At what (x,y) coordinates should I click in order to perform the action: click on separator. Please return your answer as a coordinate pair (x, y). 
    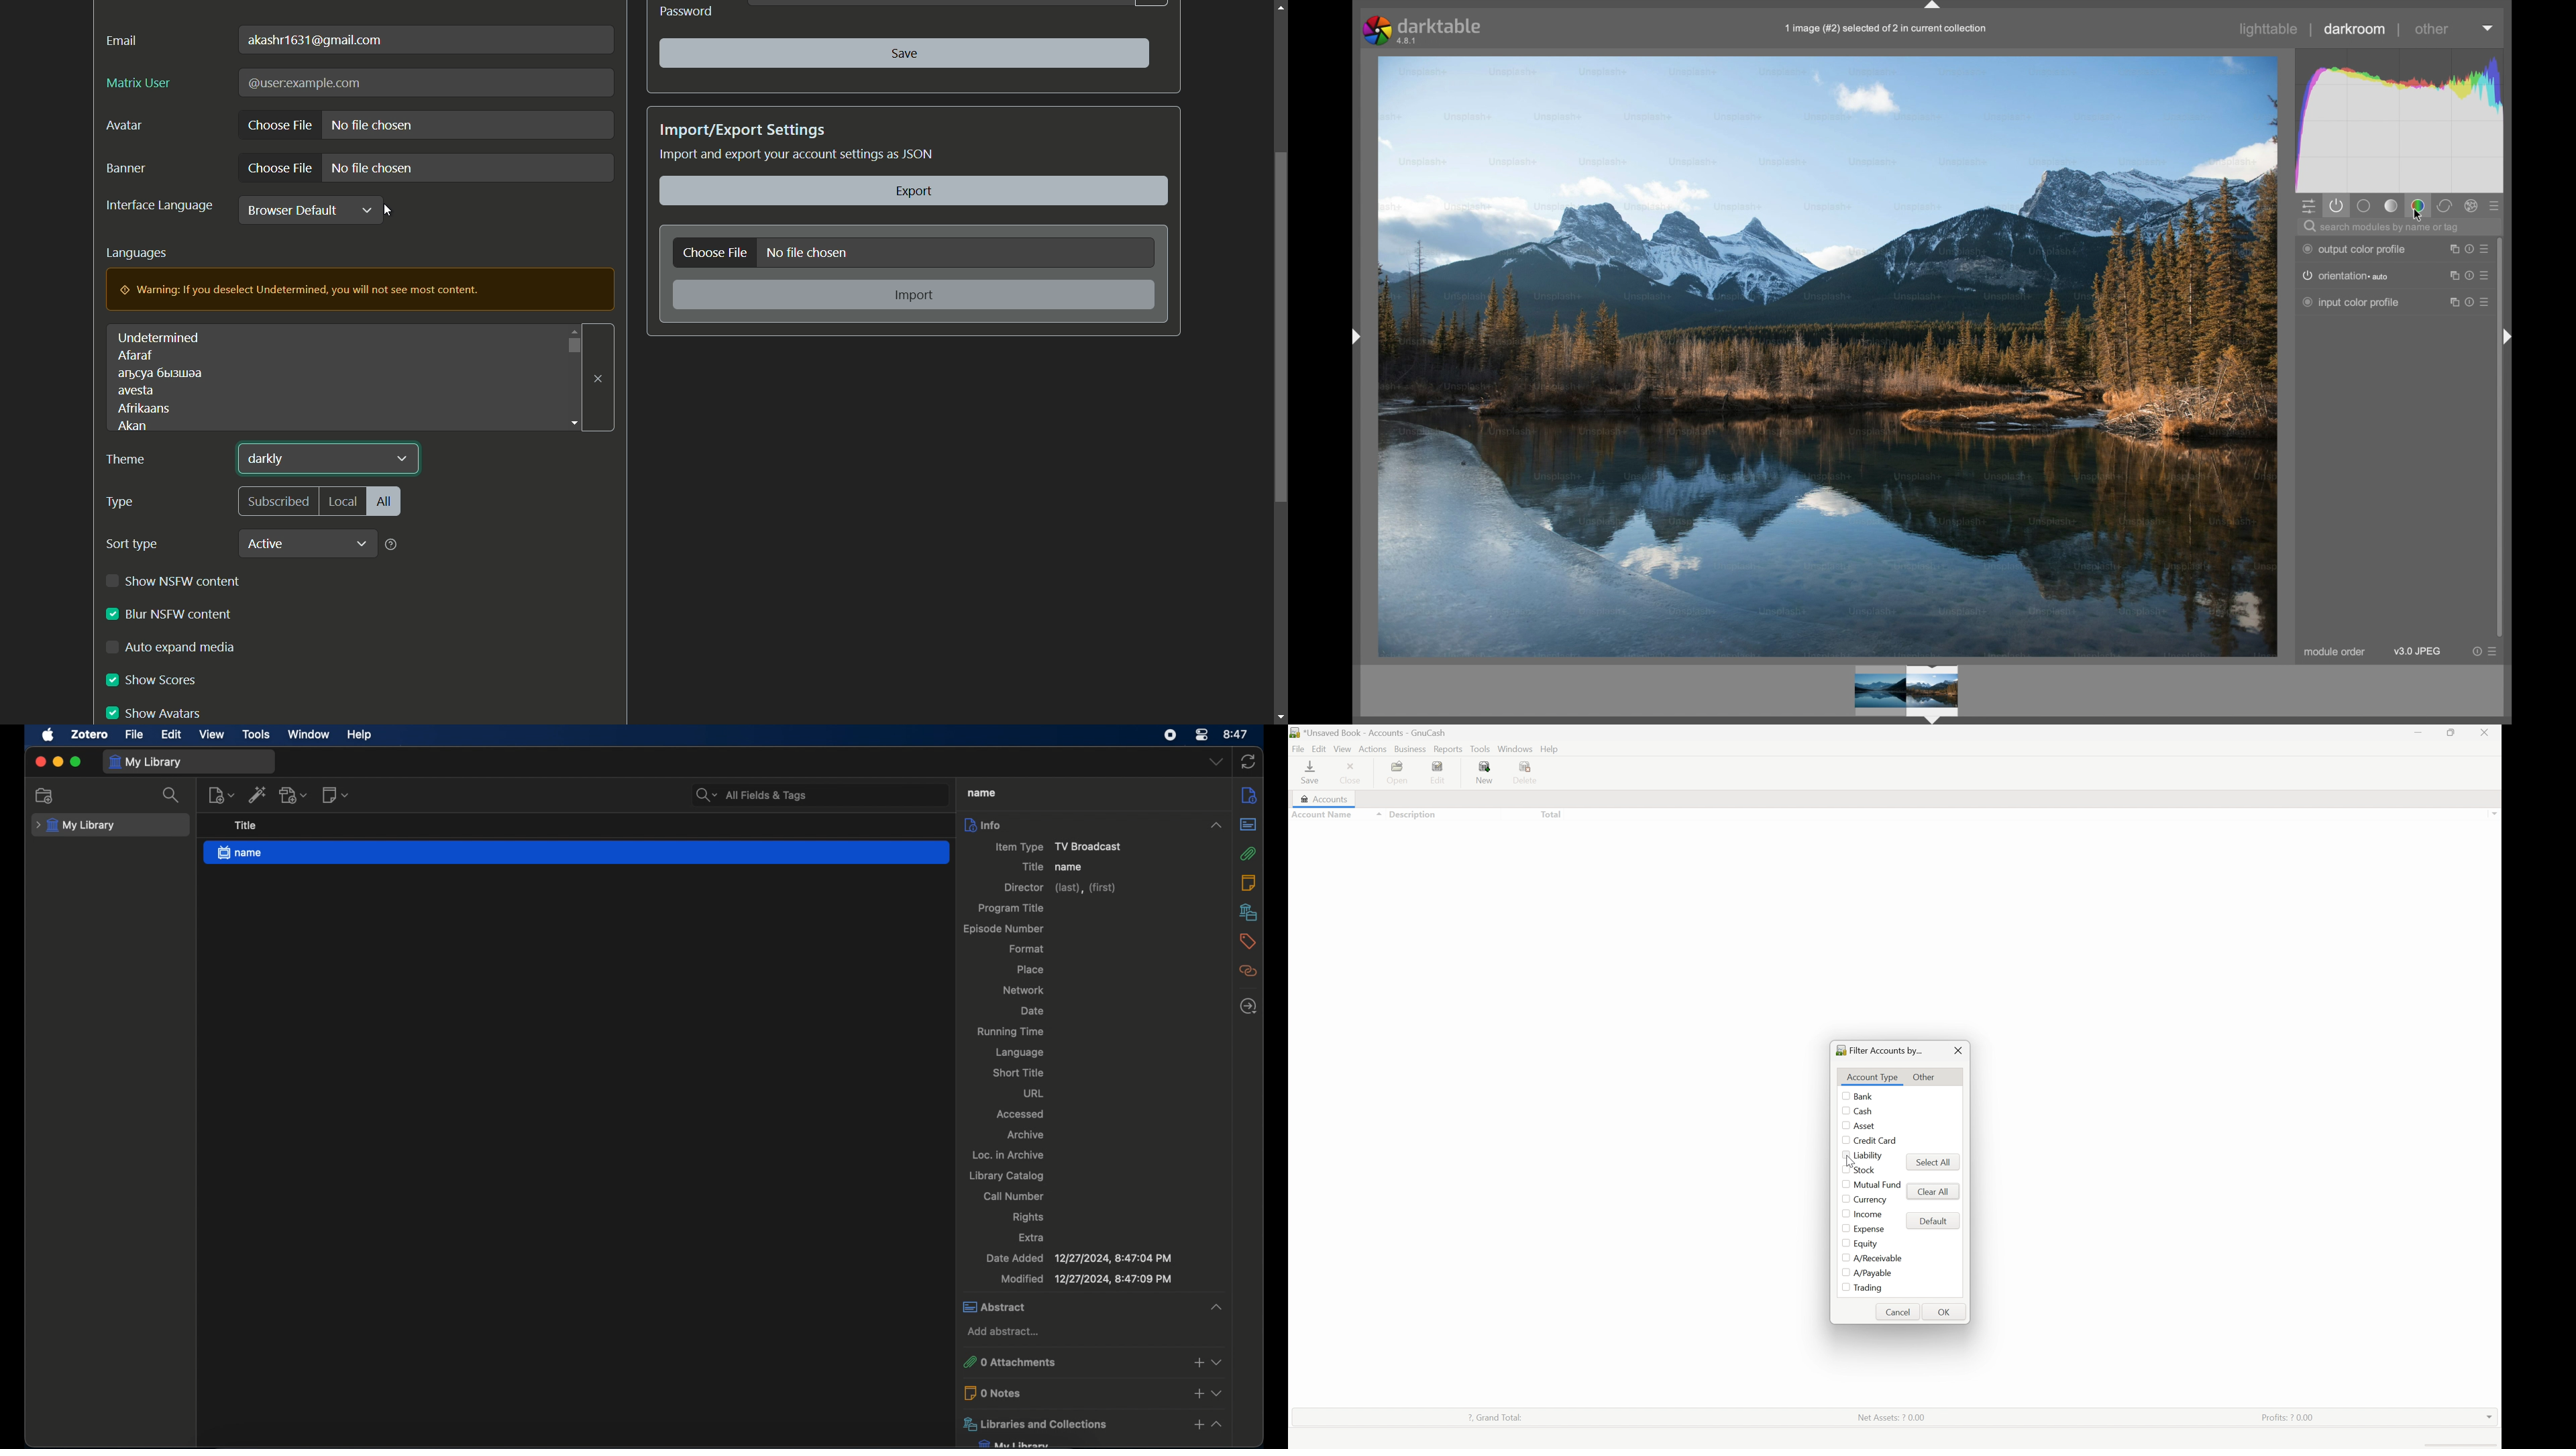
    Looking at the image, I should click on (2399, 31).